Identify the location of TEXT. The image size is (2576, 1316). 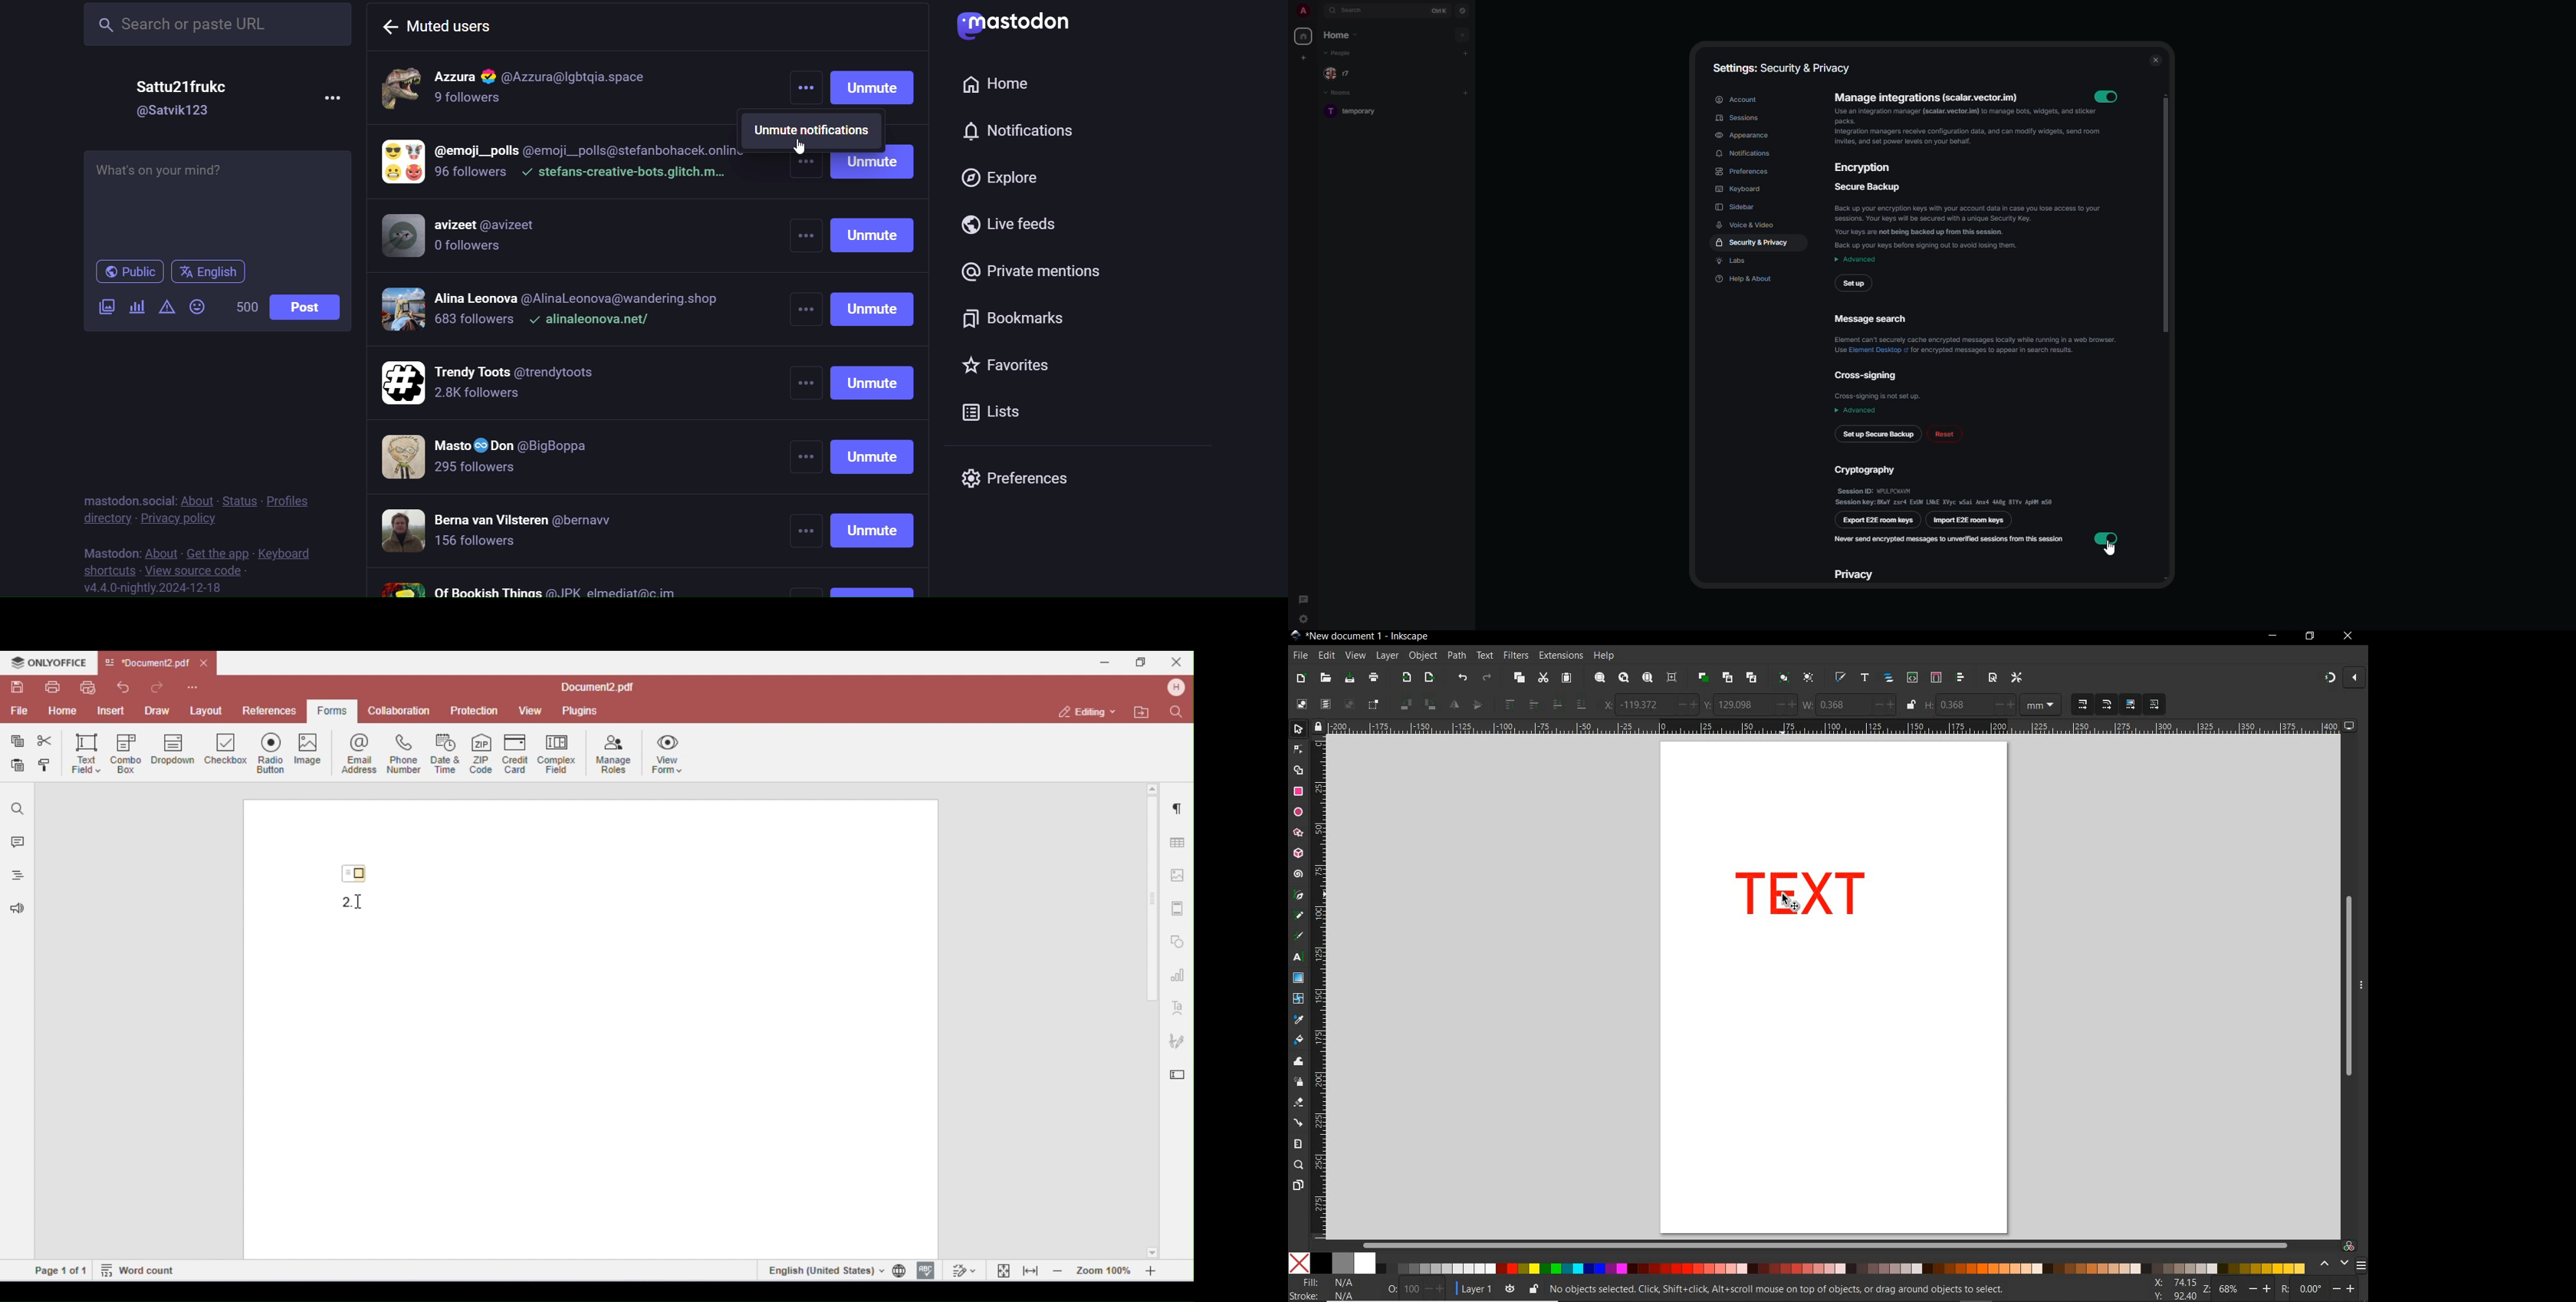
(1484, 655).